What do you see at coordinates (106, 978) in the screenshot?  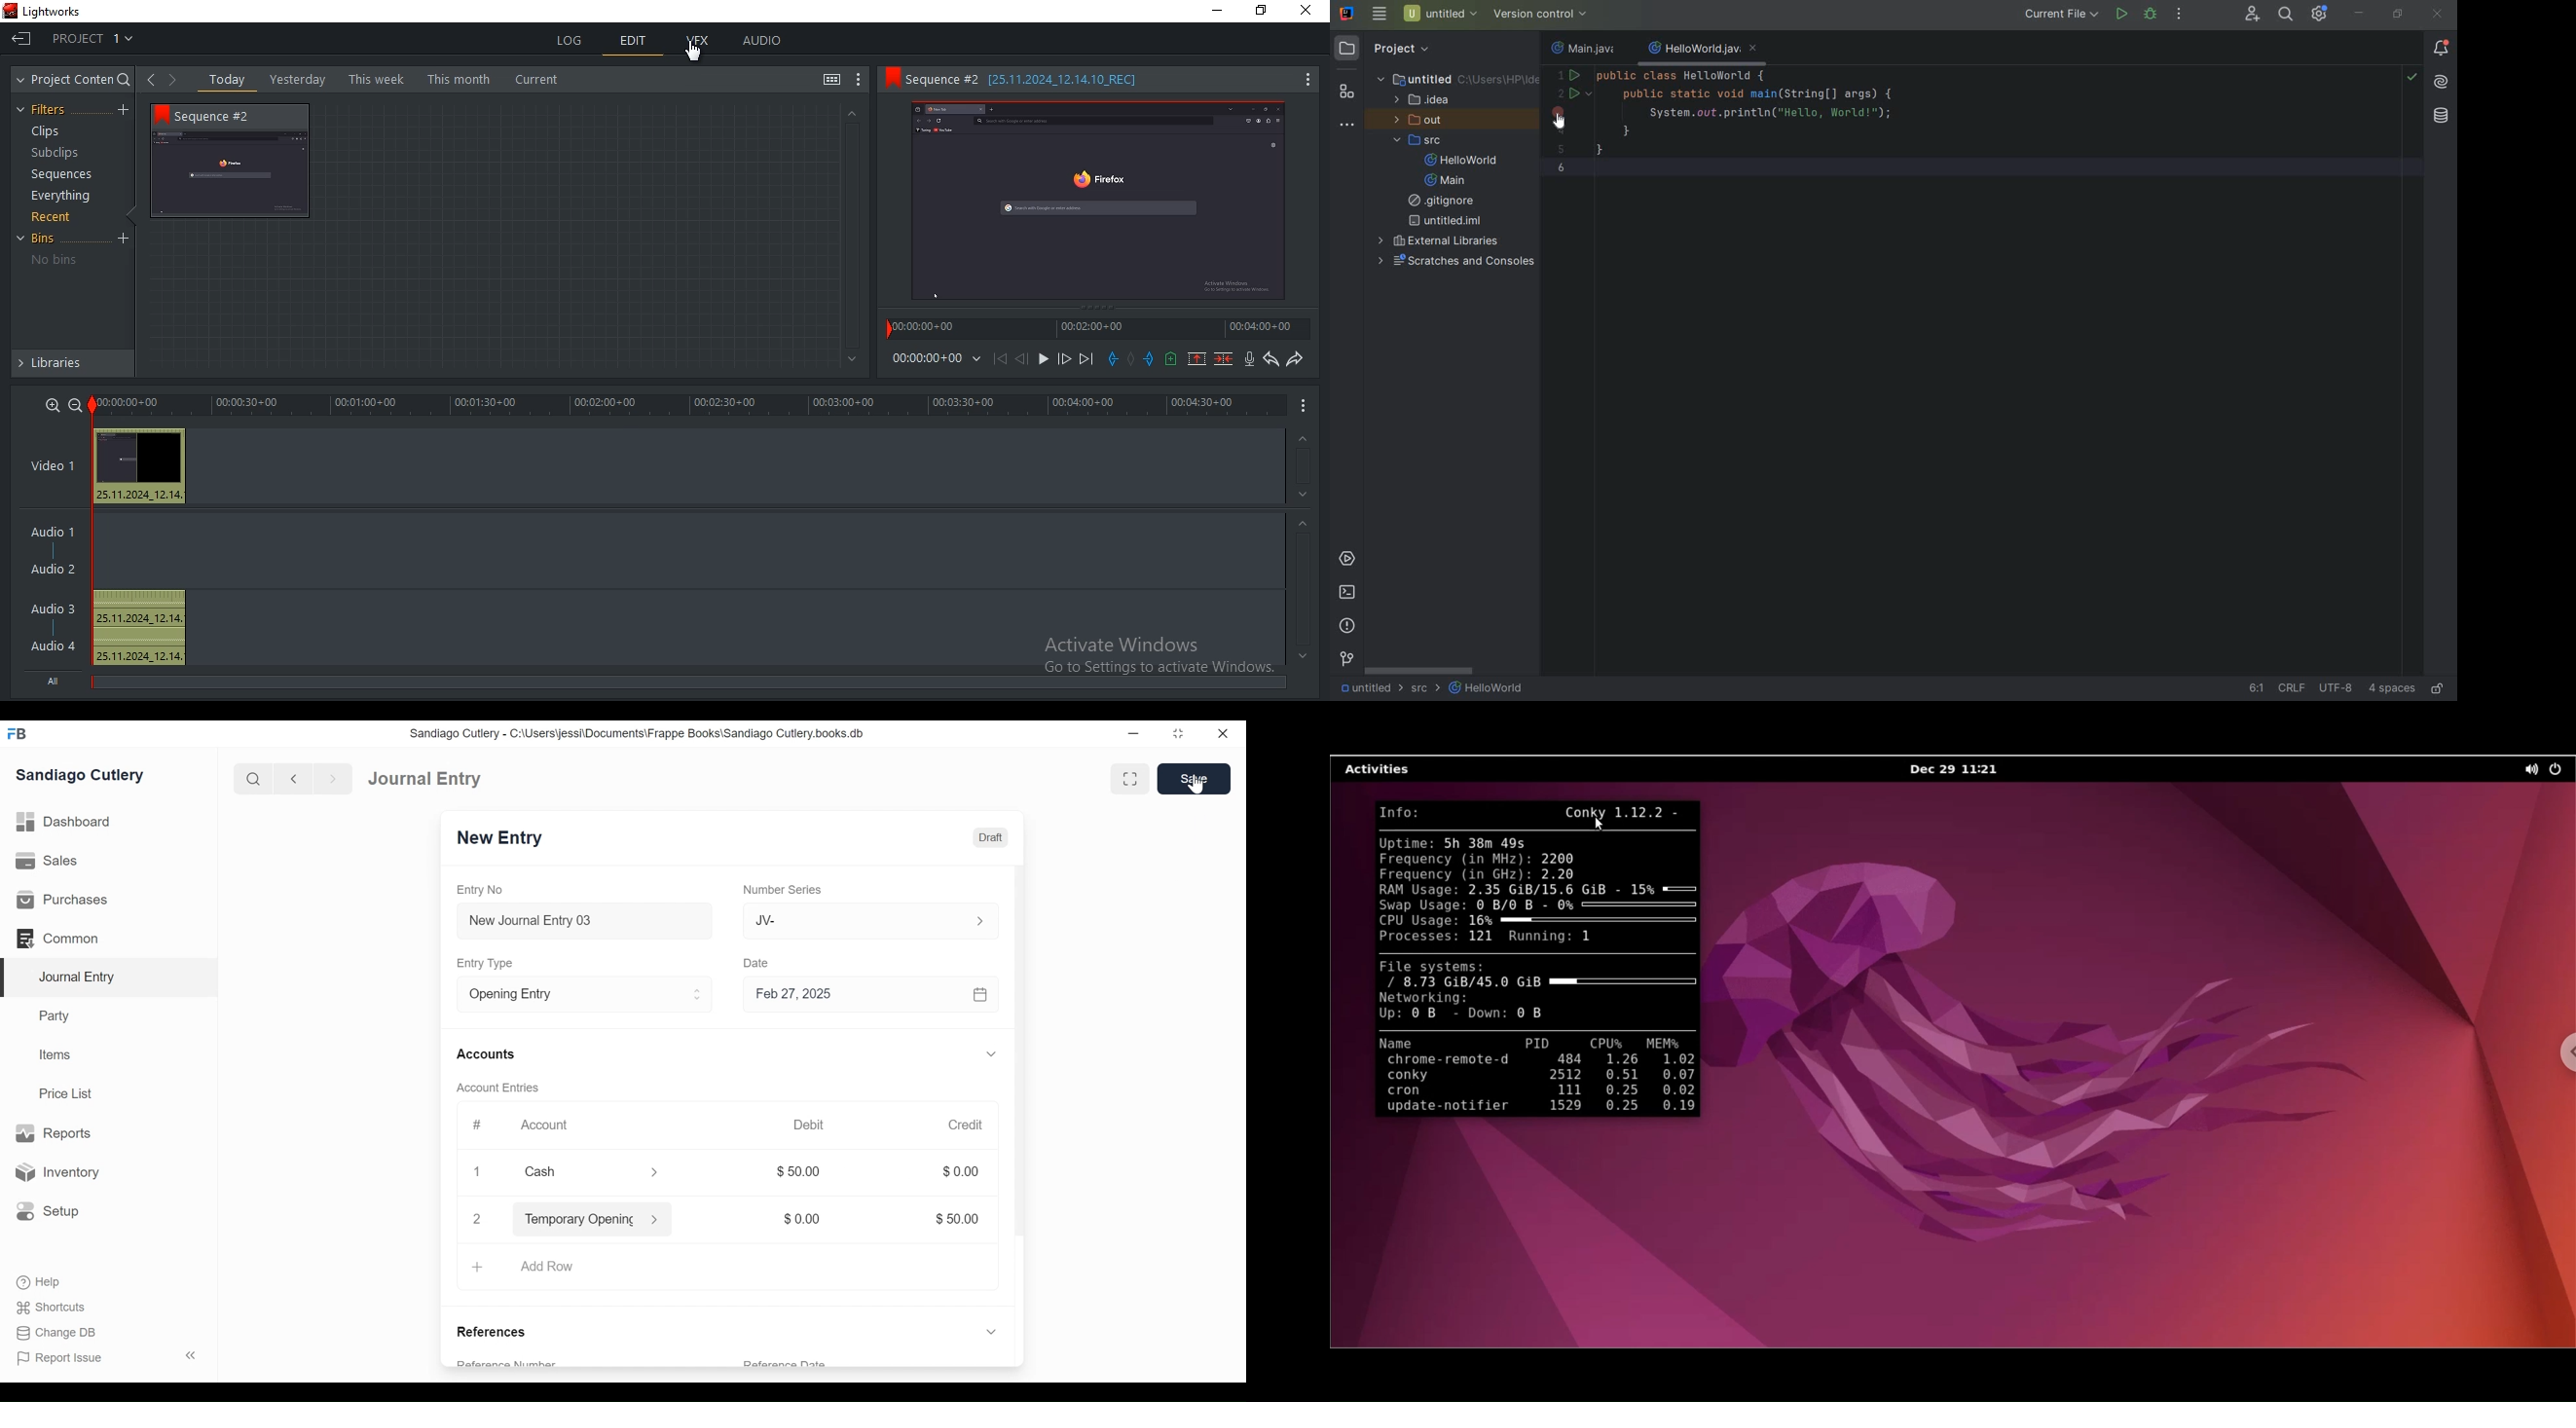 I see `Journal Entry` at bounding box center [106, 978].